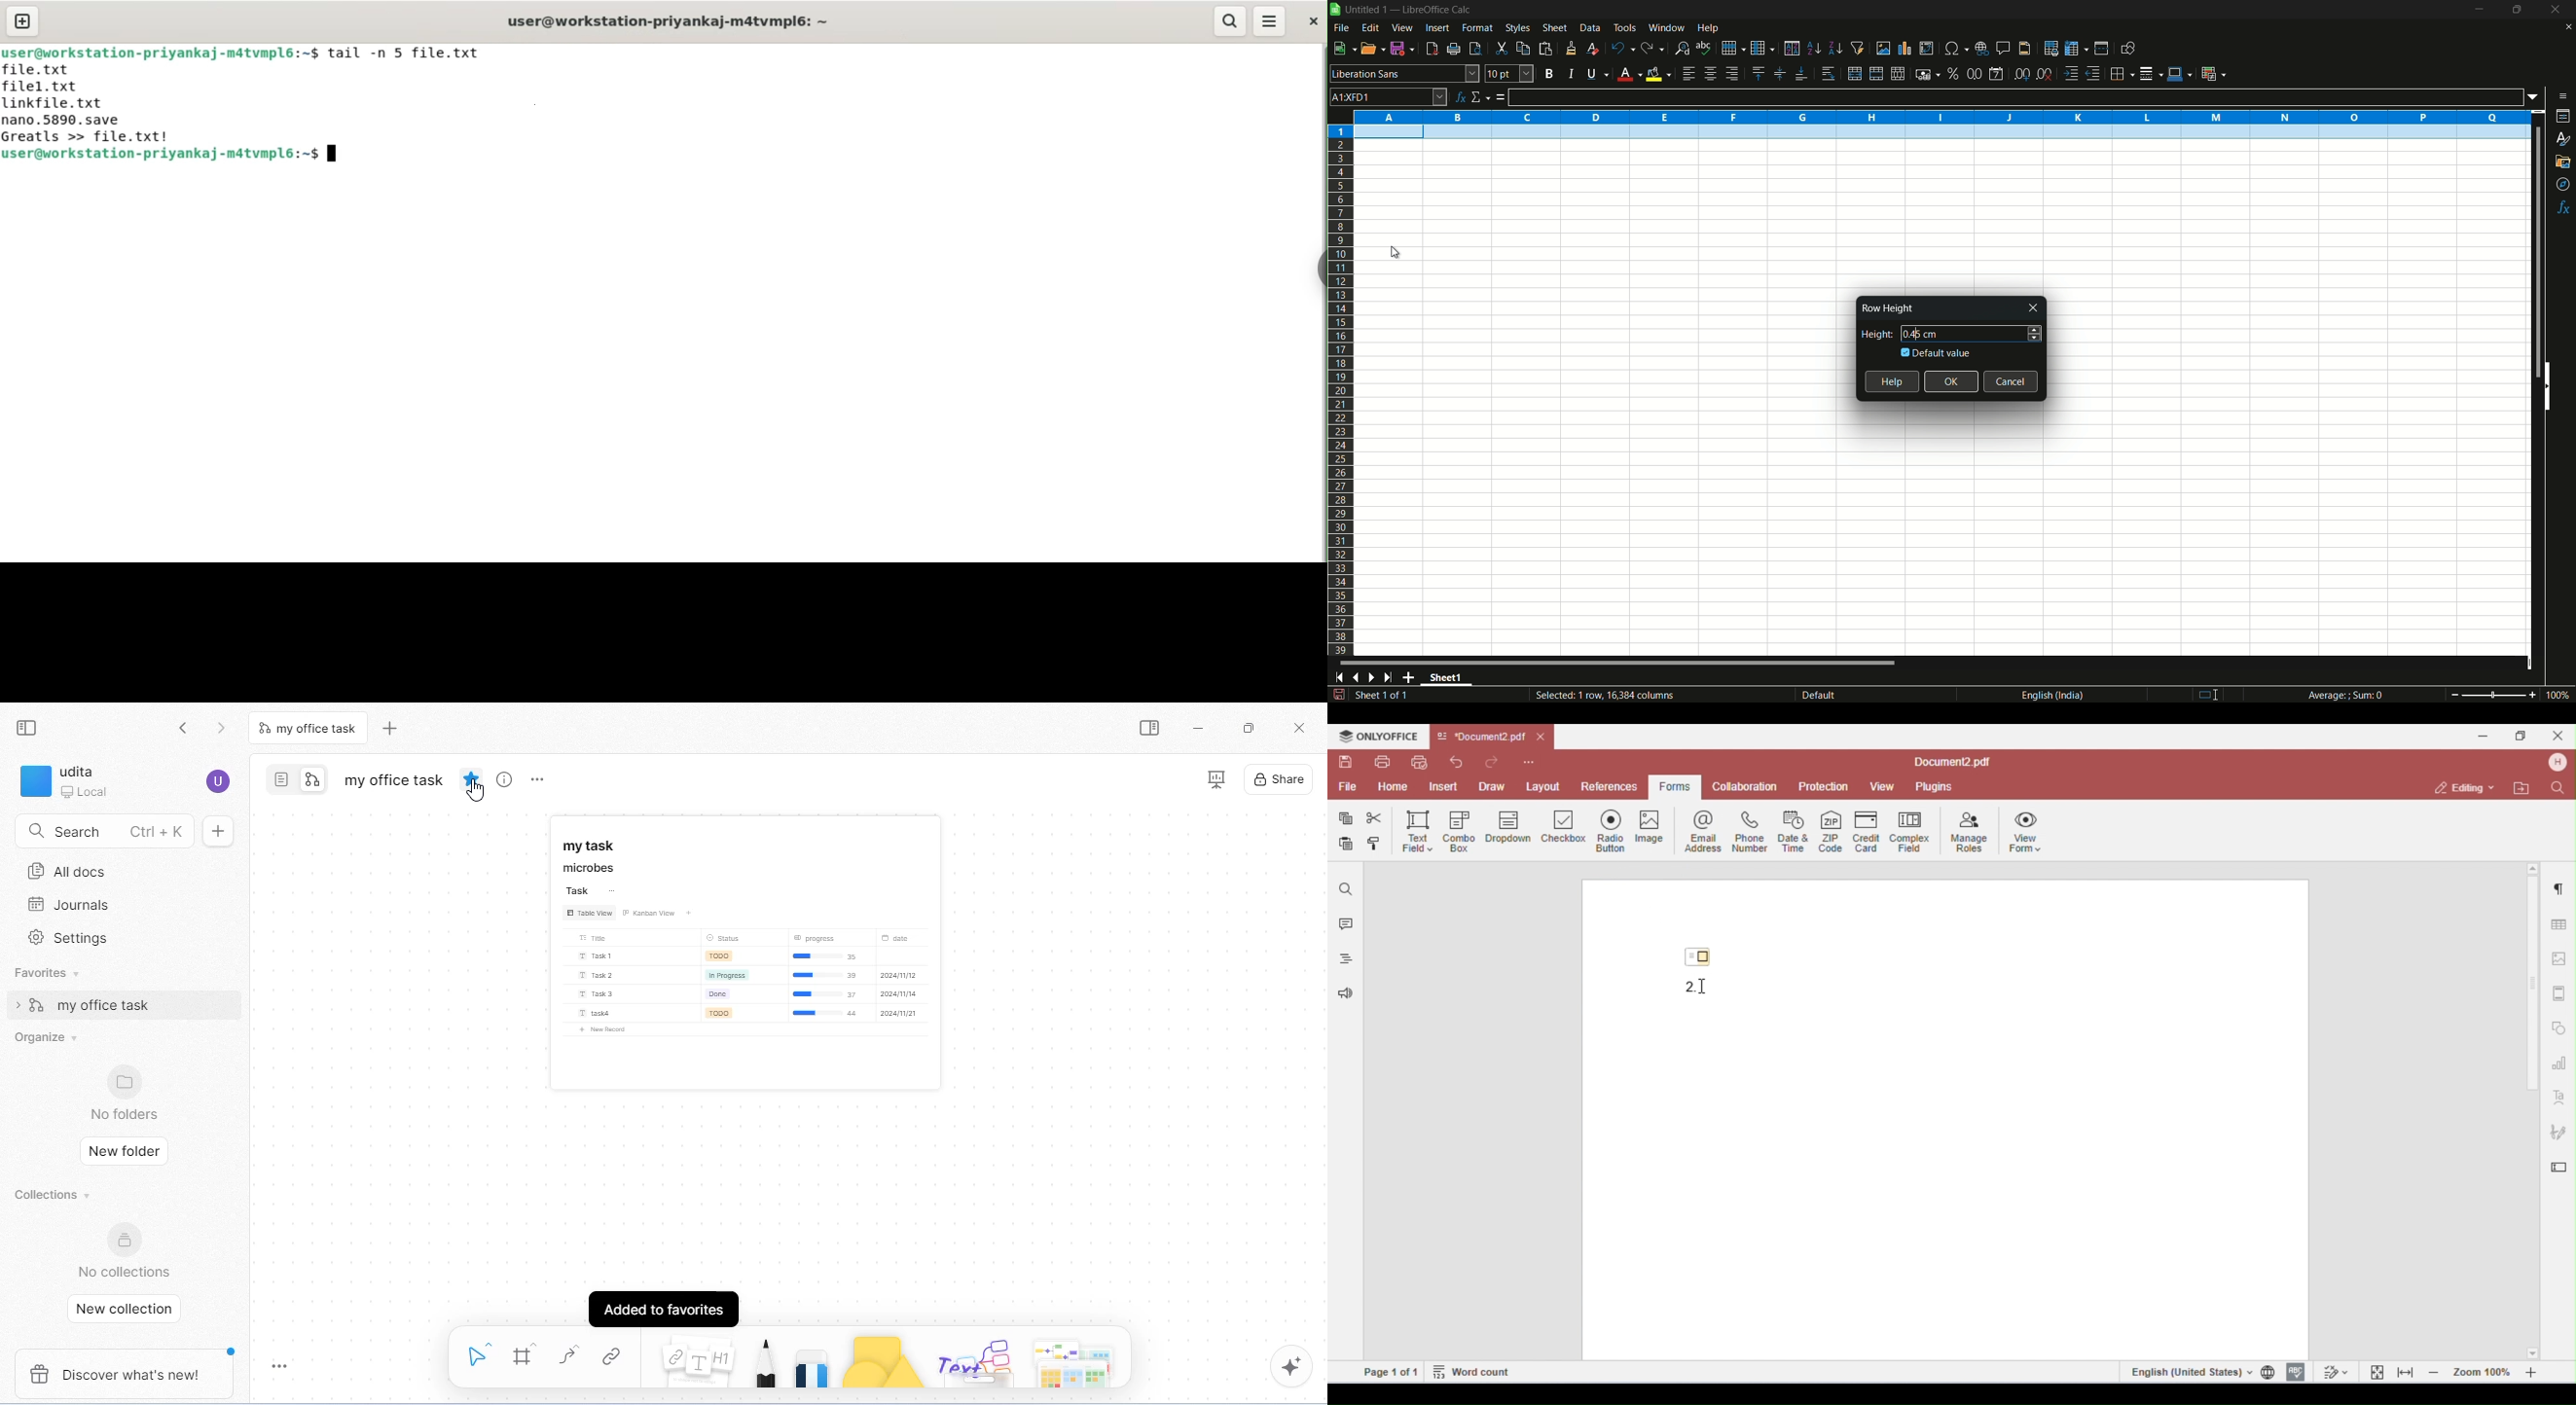 This screenshot has height=1428, width=2576. I want to click on styles menu, so click(1518, 28).